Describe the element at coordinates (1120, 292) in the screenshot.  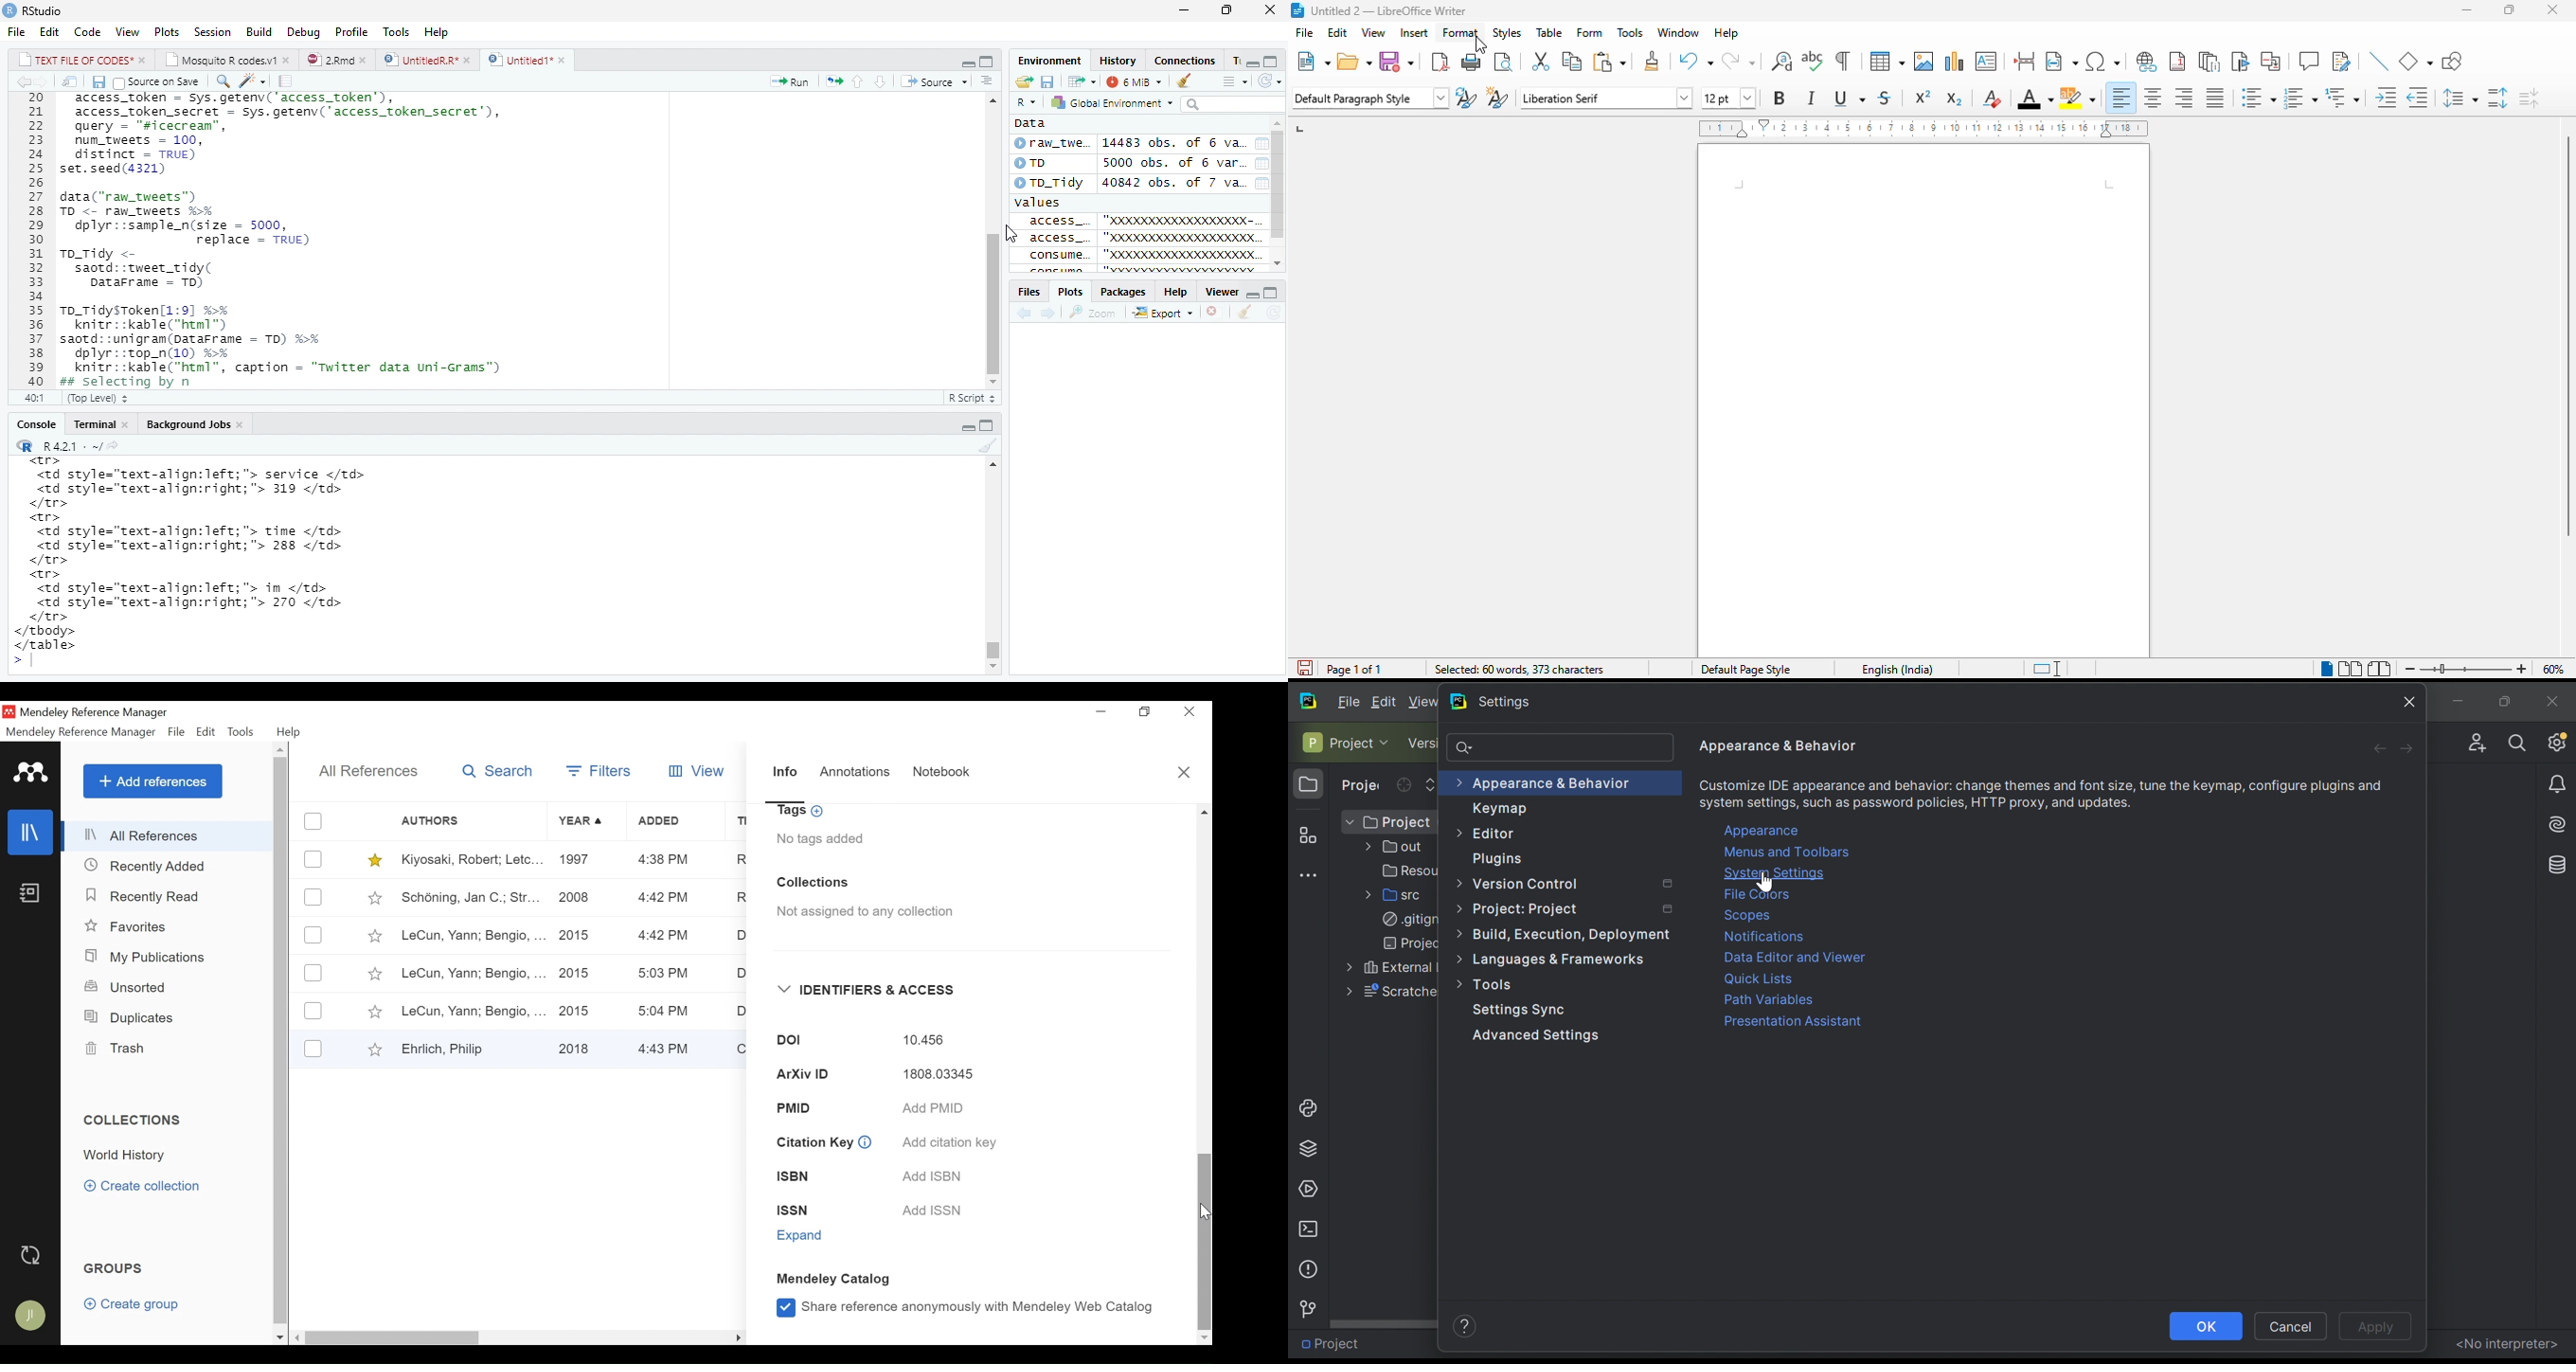
I see `Packages` at that location.